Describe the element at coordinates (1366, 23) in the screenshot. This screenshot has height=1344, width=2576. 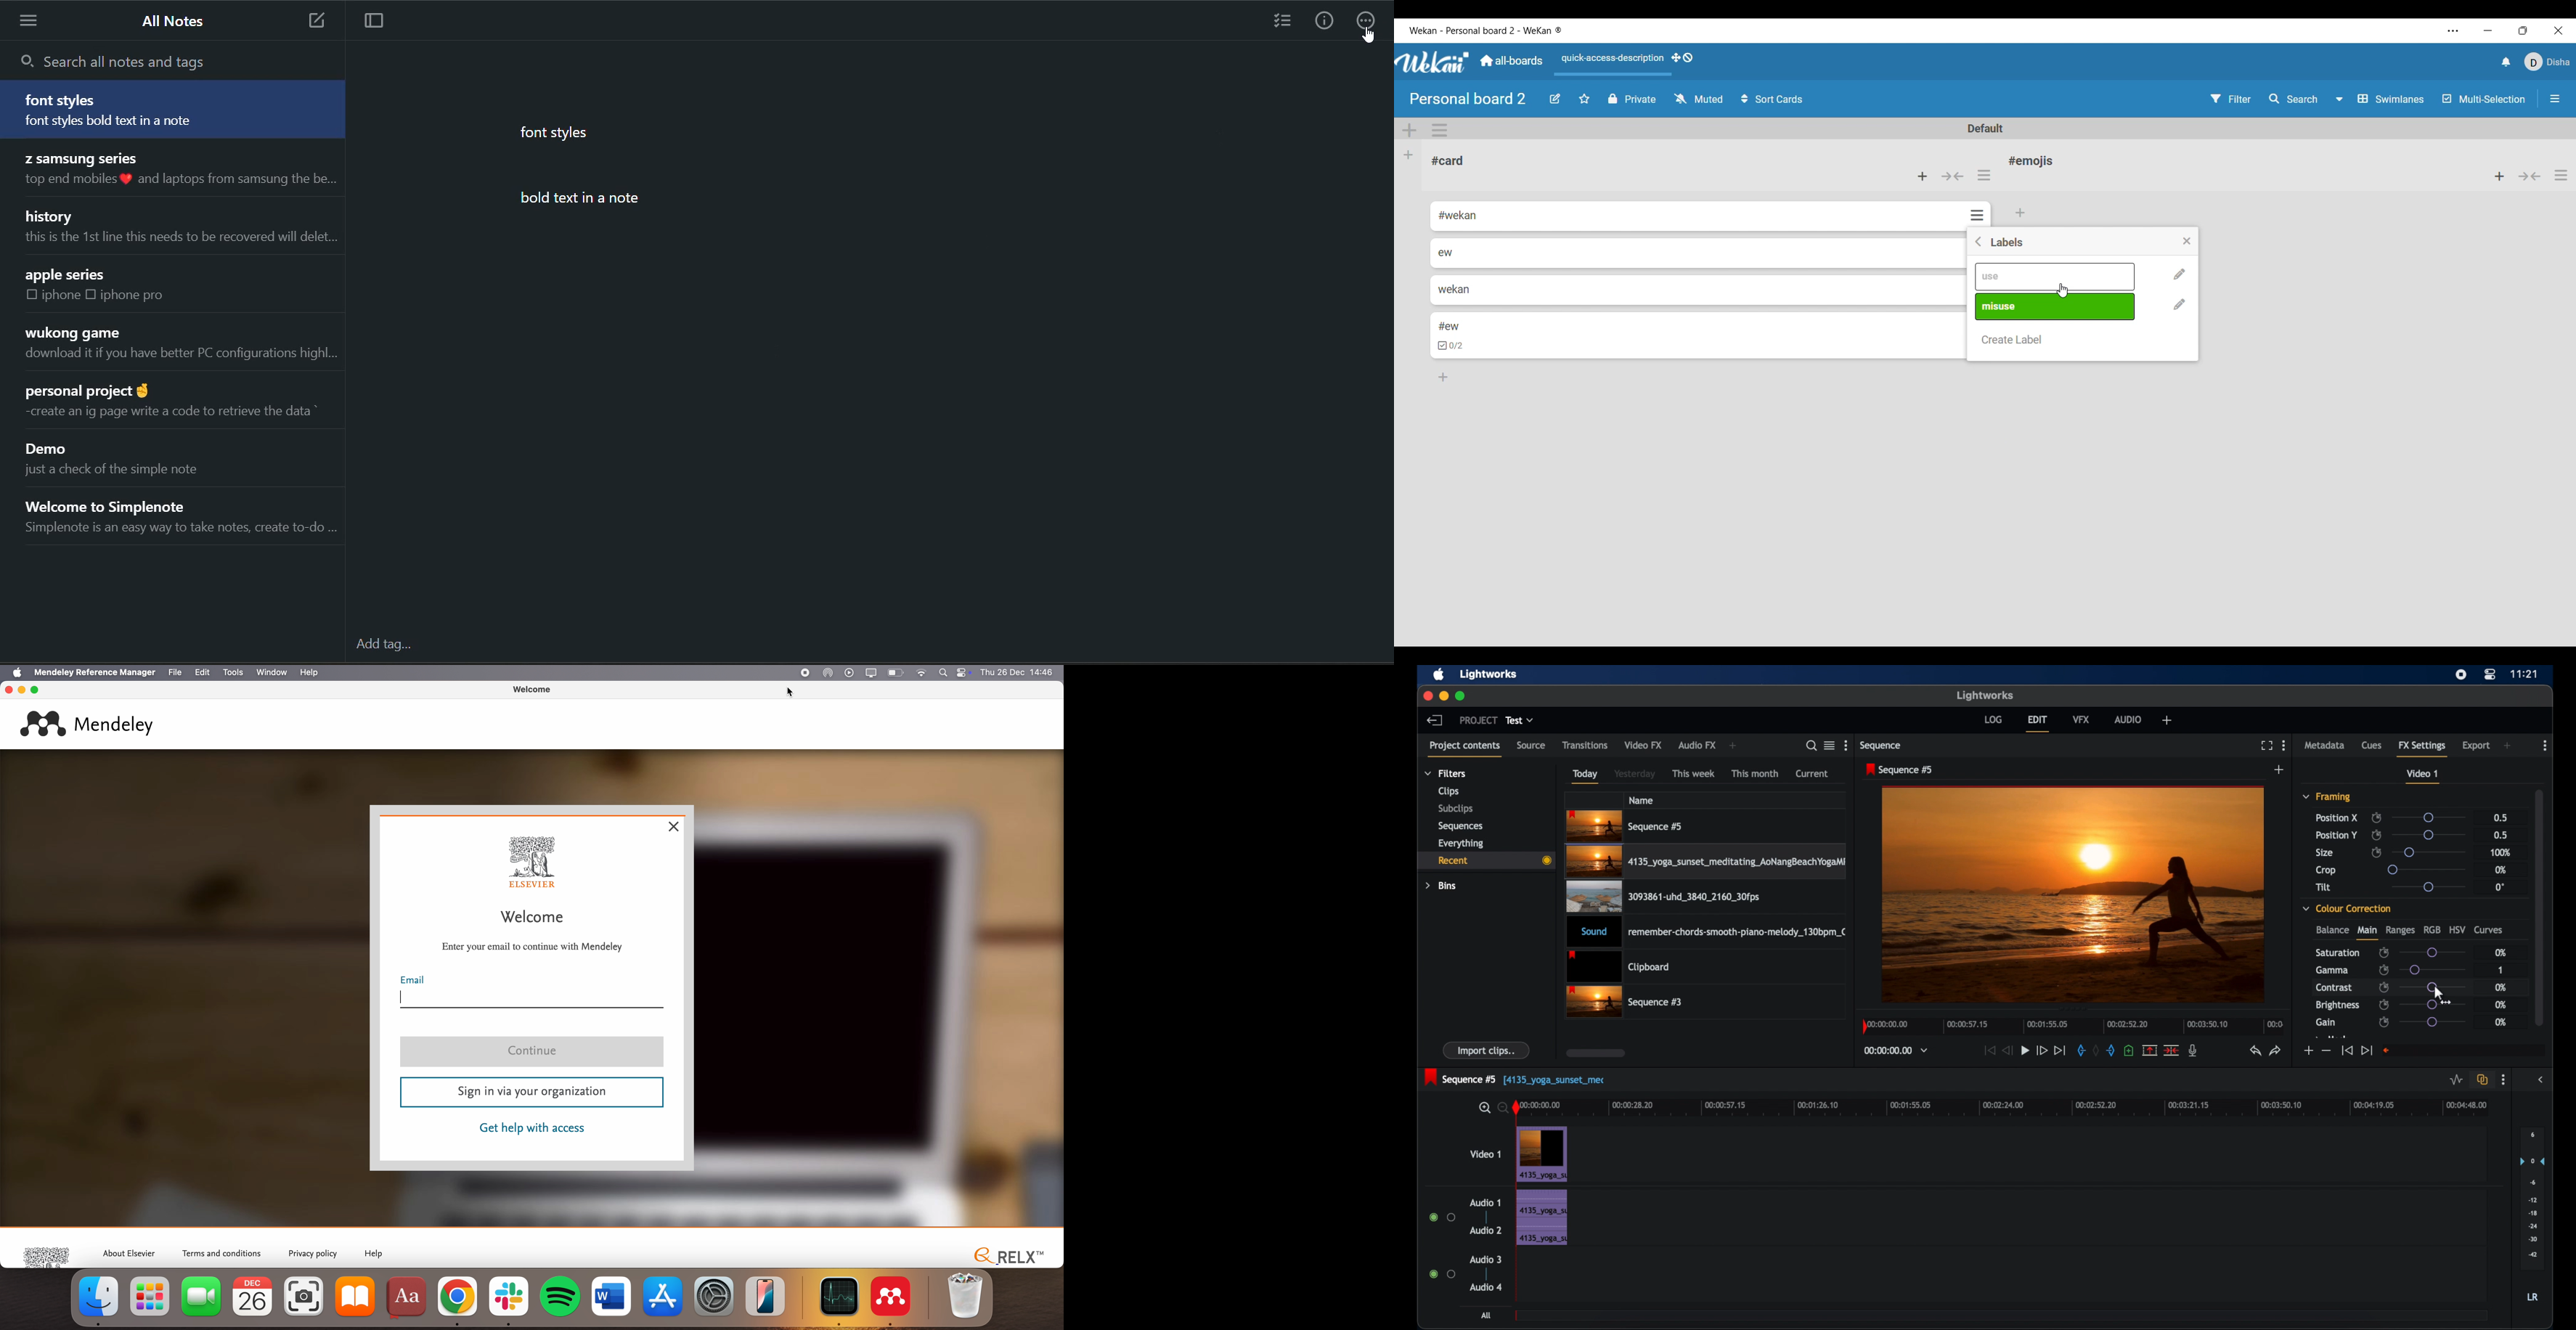
I see `actions` at that location.